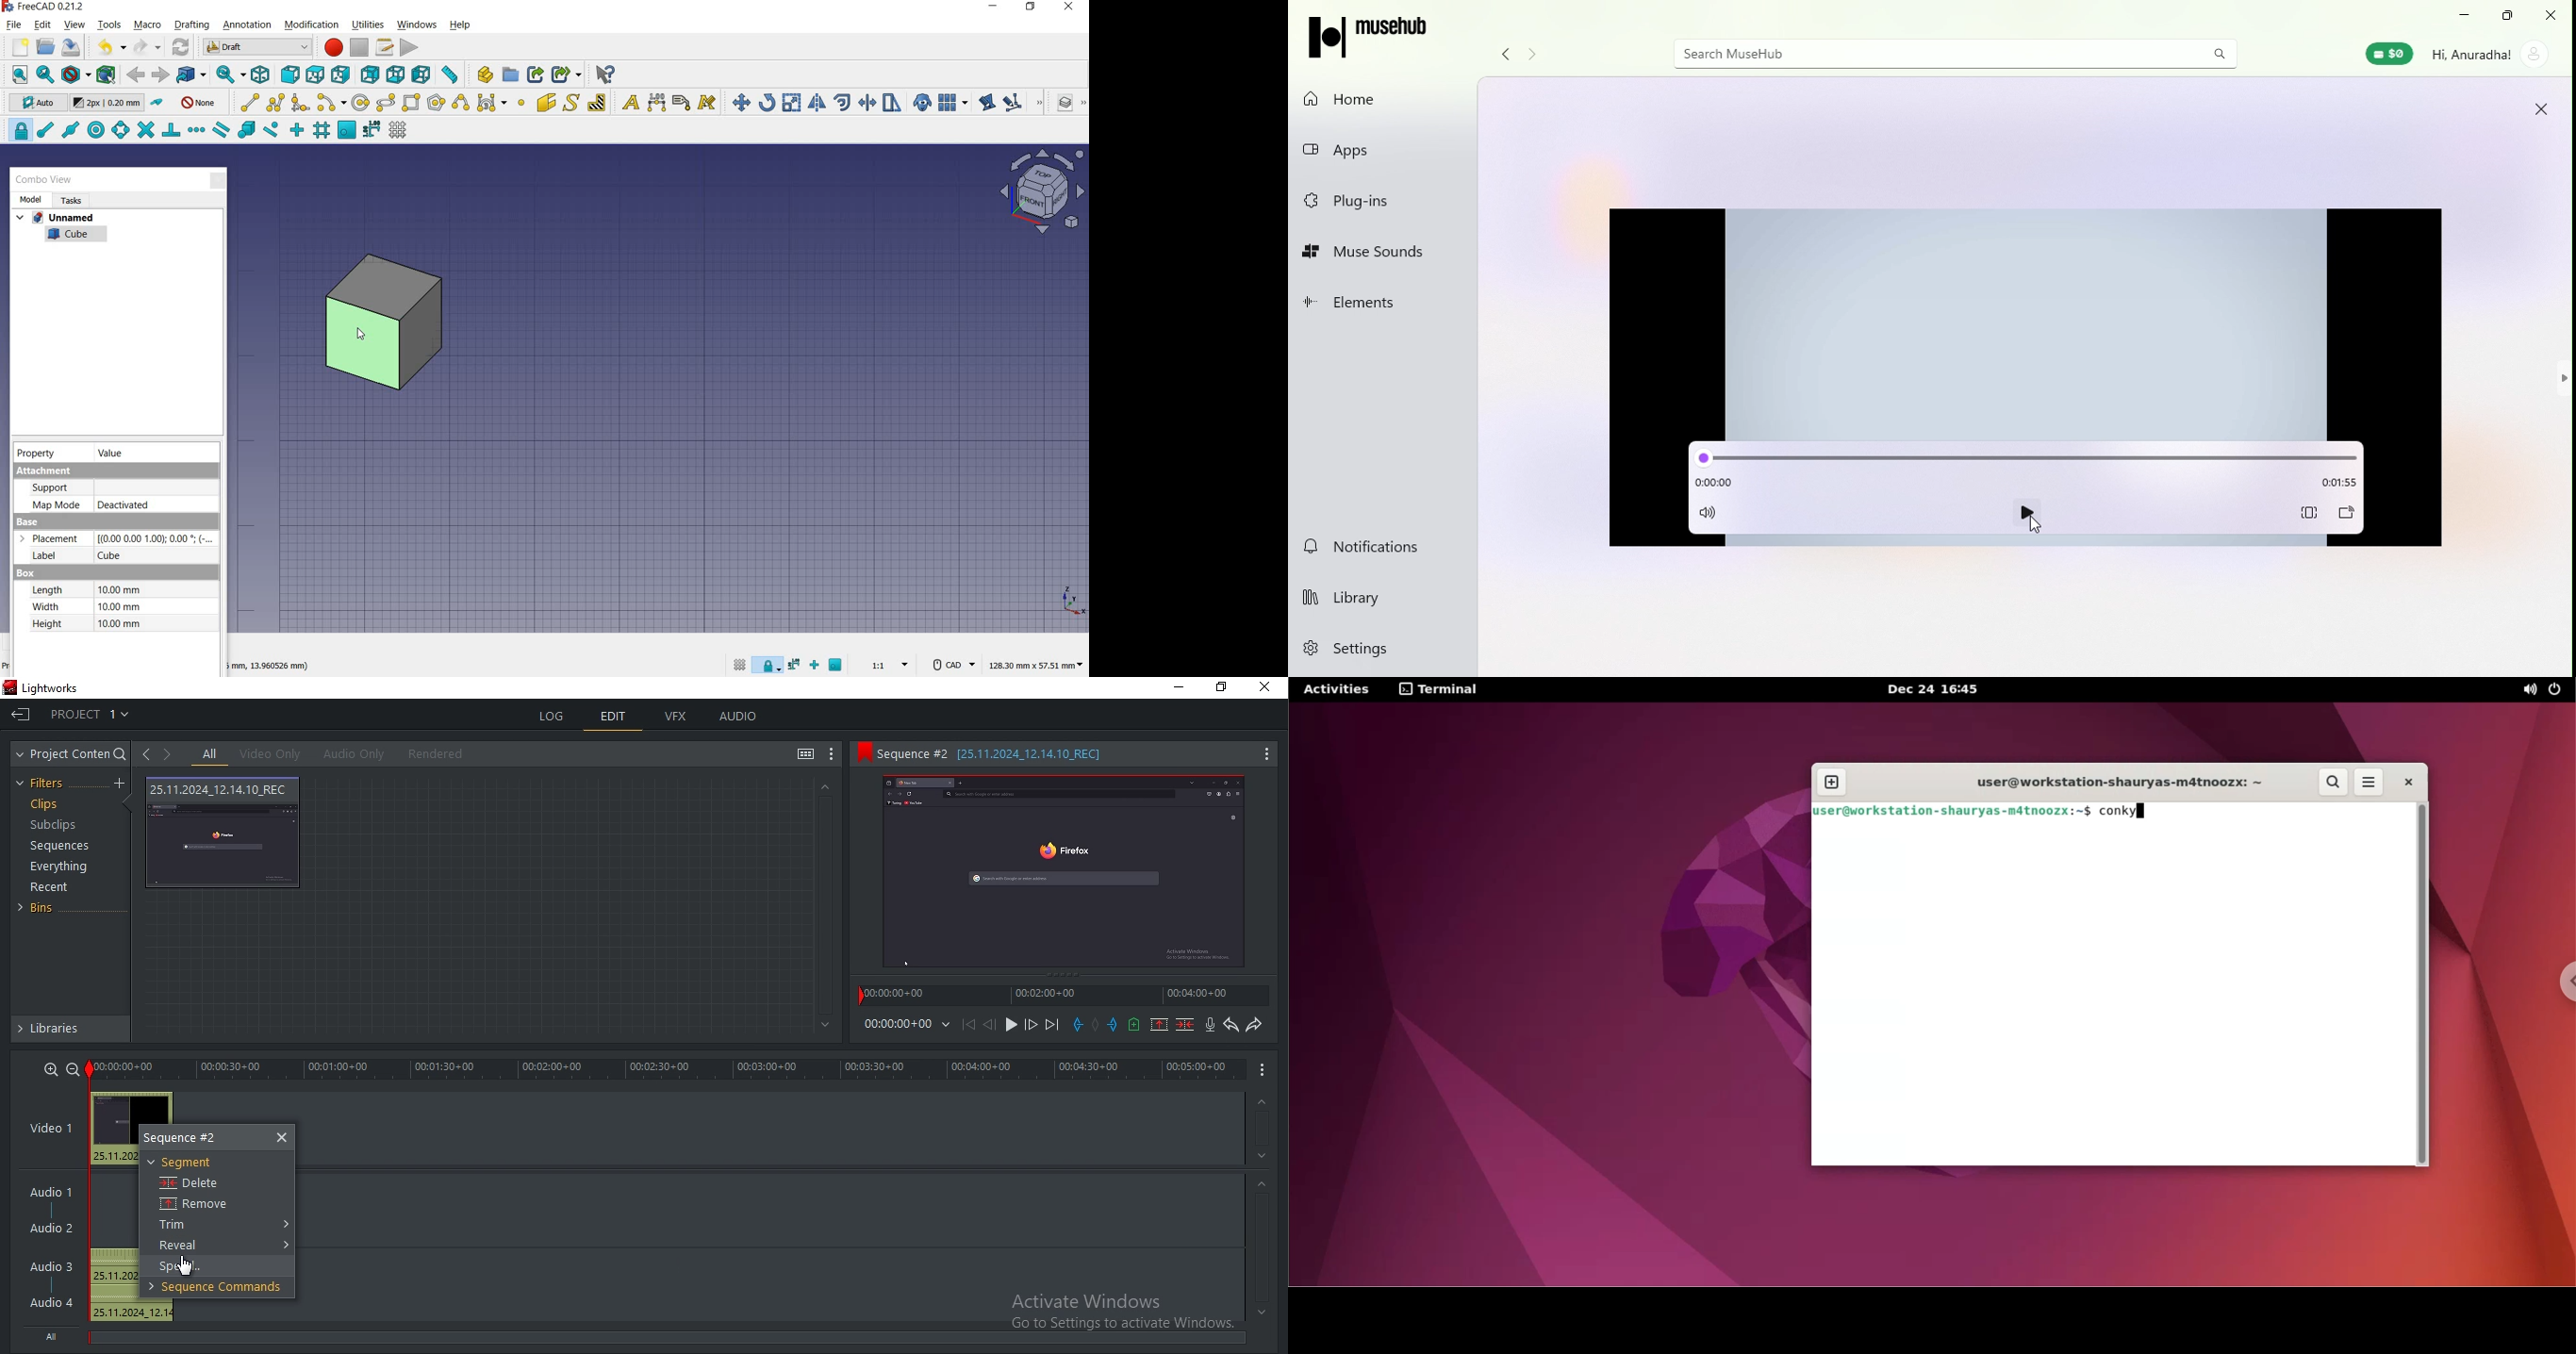 This screenshot has width=2576, height=1372. I want to click on move forward to the next cut, so click(1050, 1025).